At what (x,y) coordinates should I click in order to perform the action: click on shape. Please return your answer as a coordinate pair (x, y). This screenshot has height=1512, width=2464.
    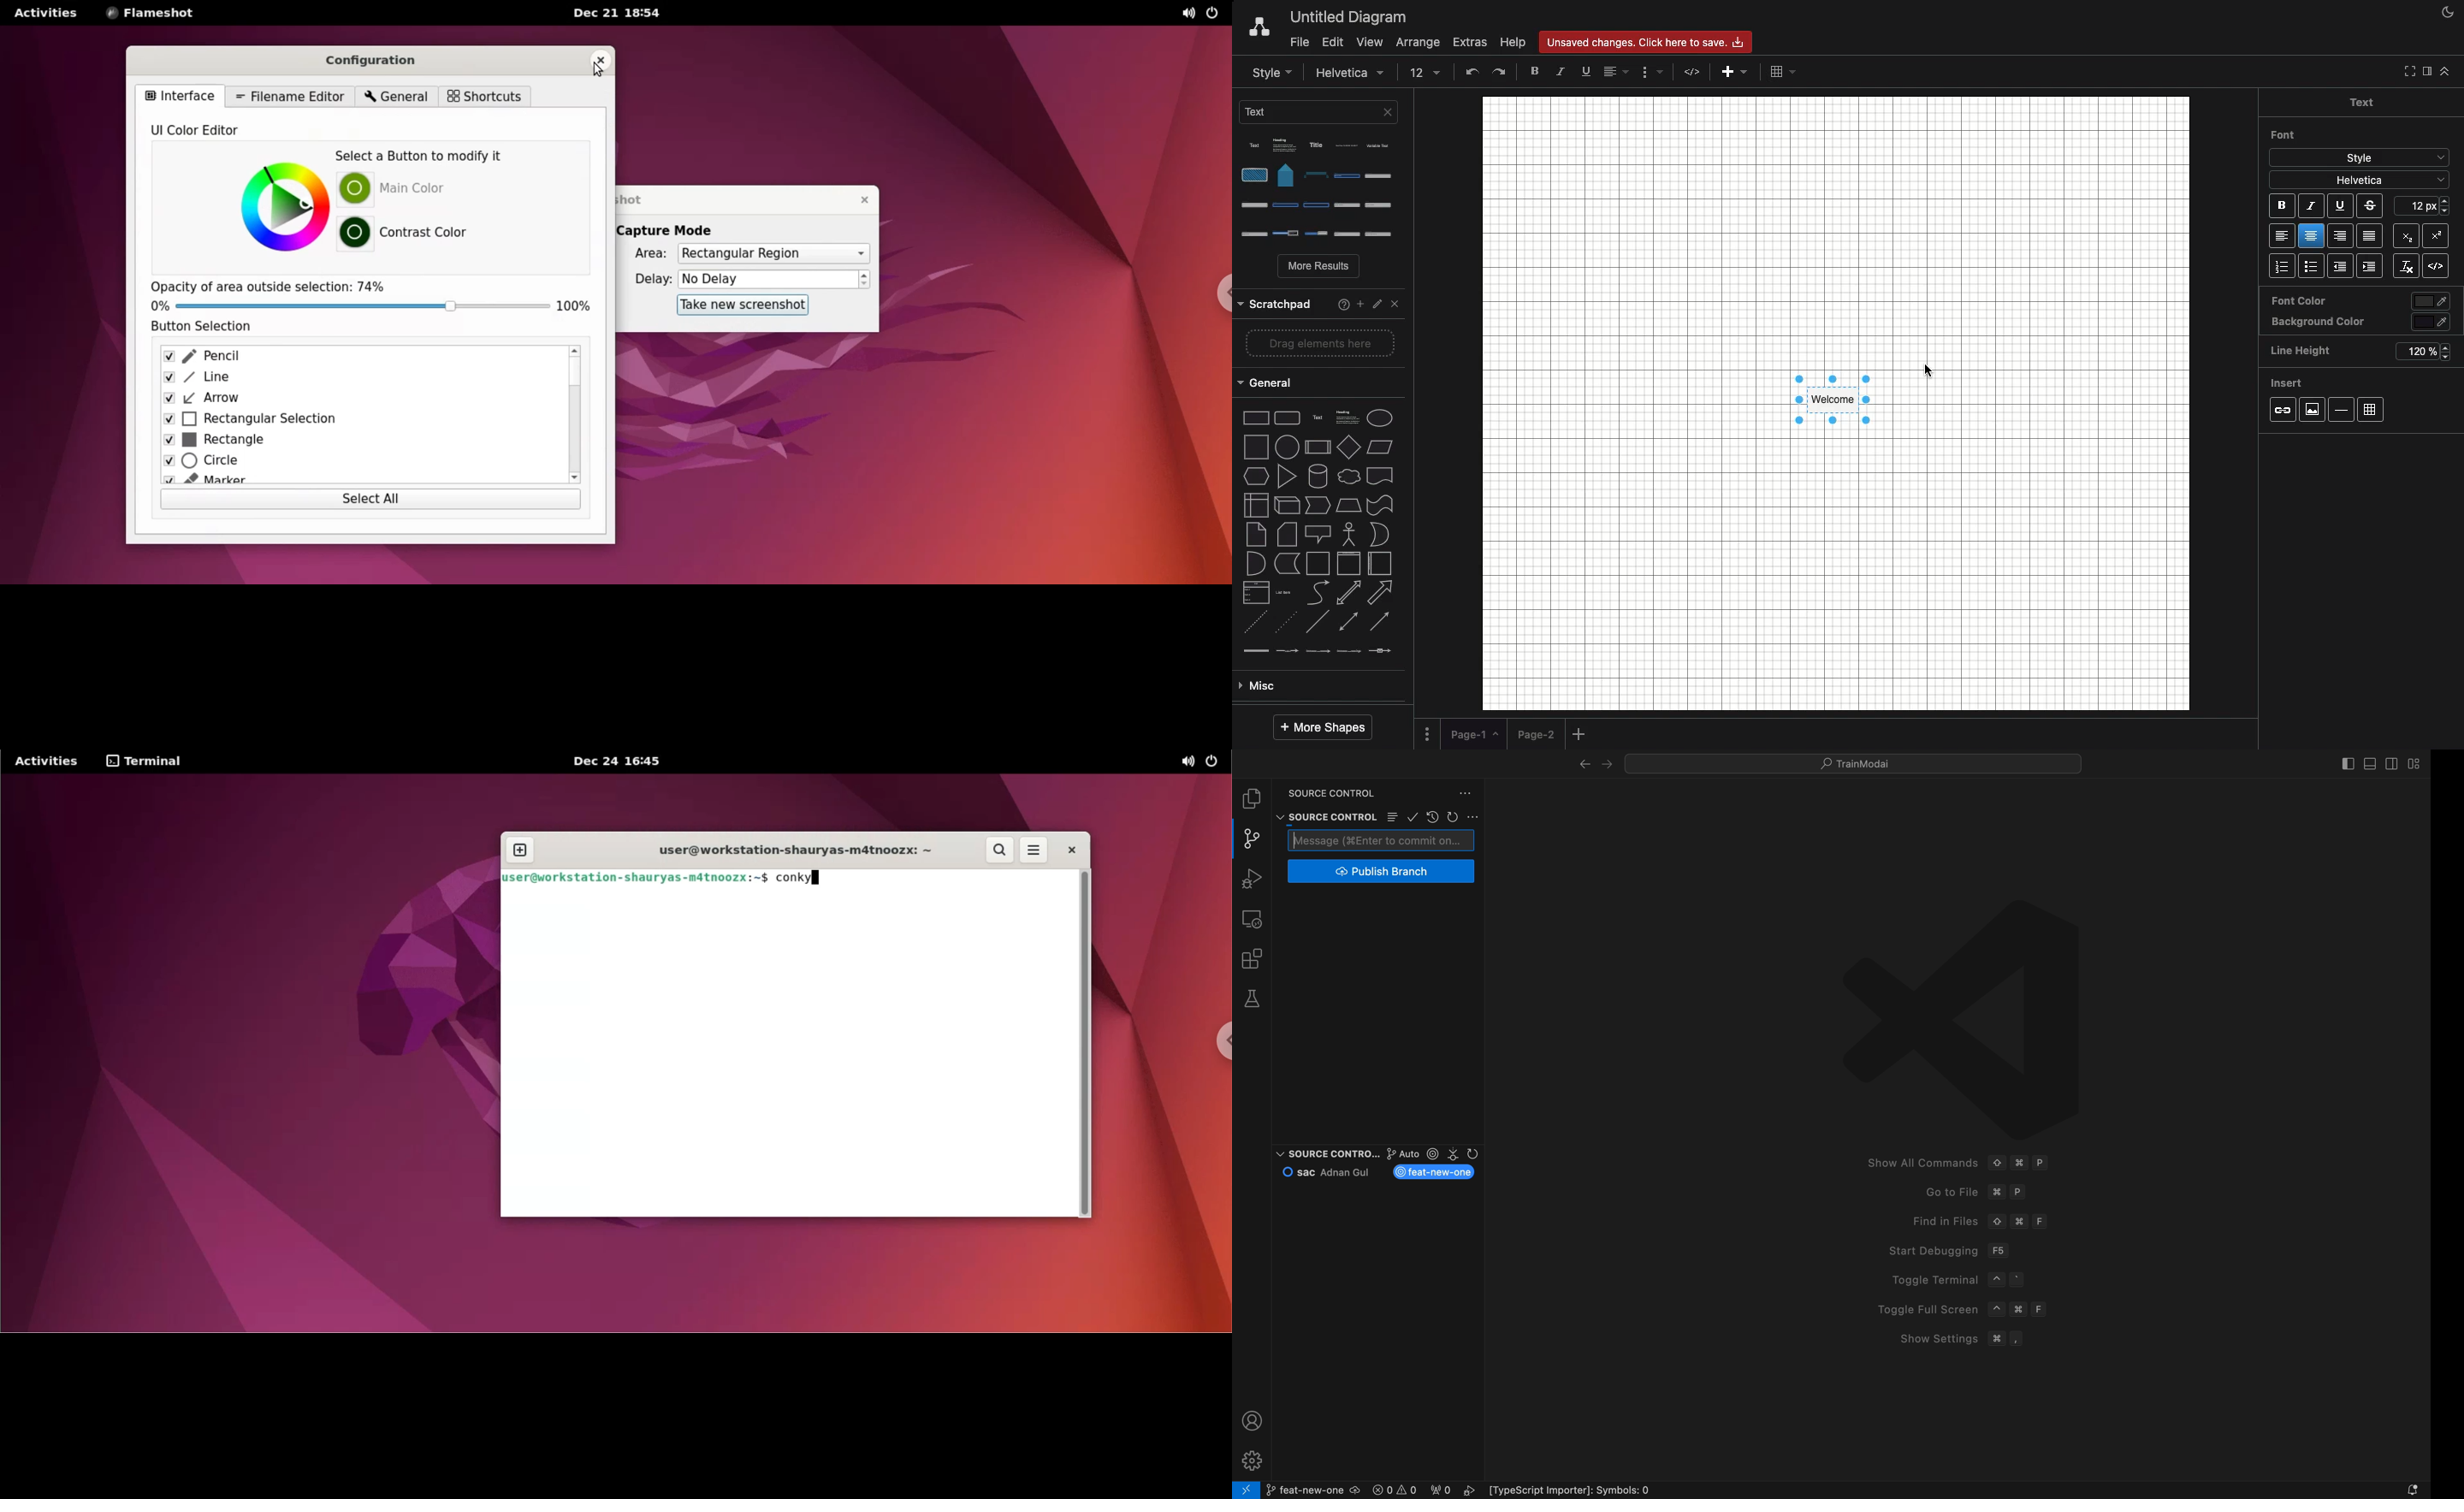
    Looking at the image, I should click on (1319, 385).